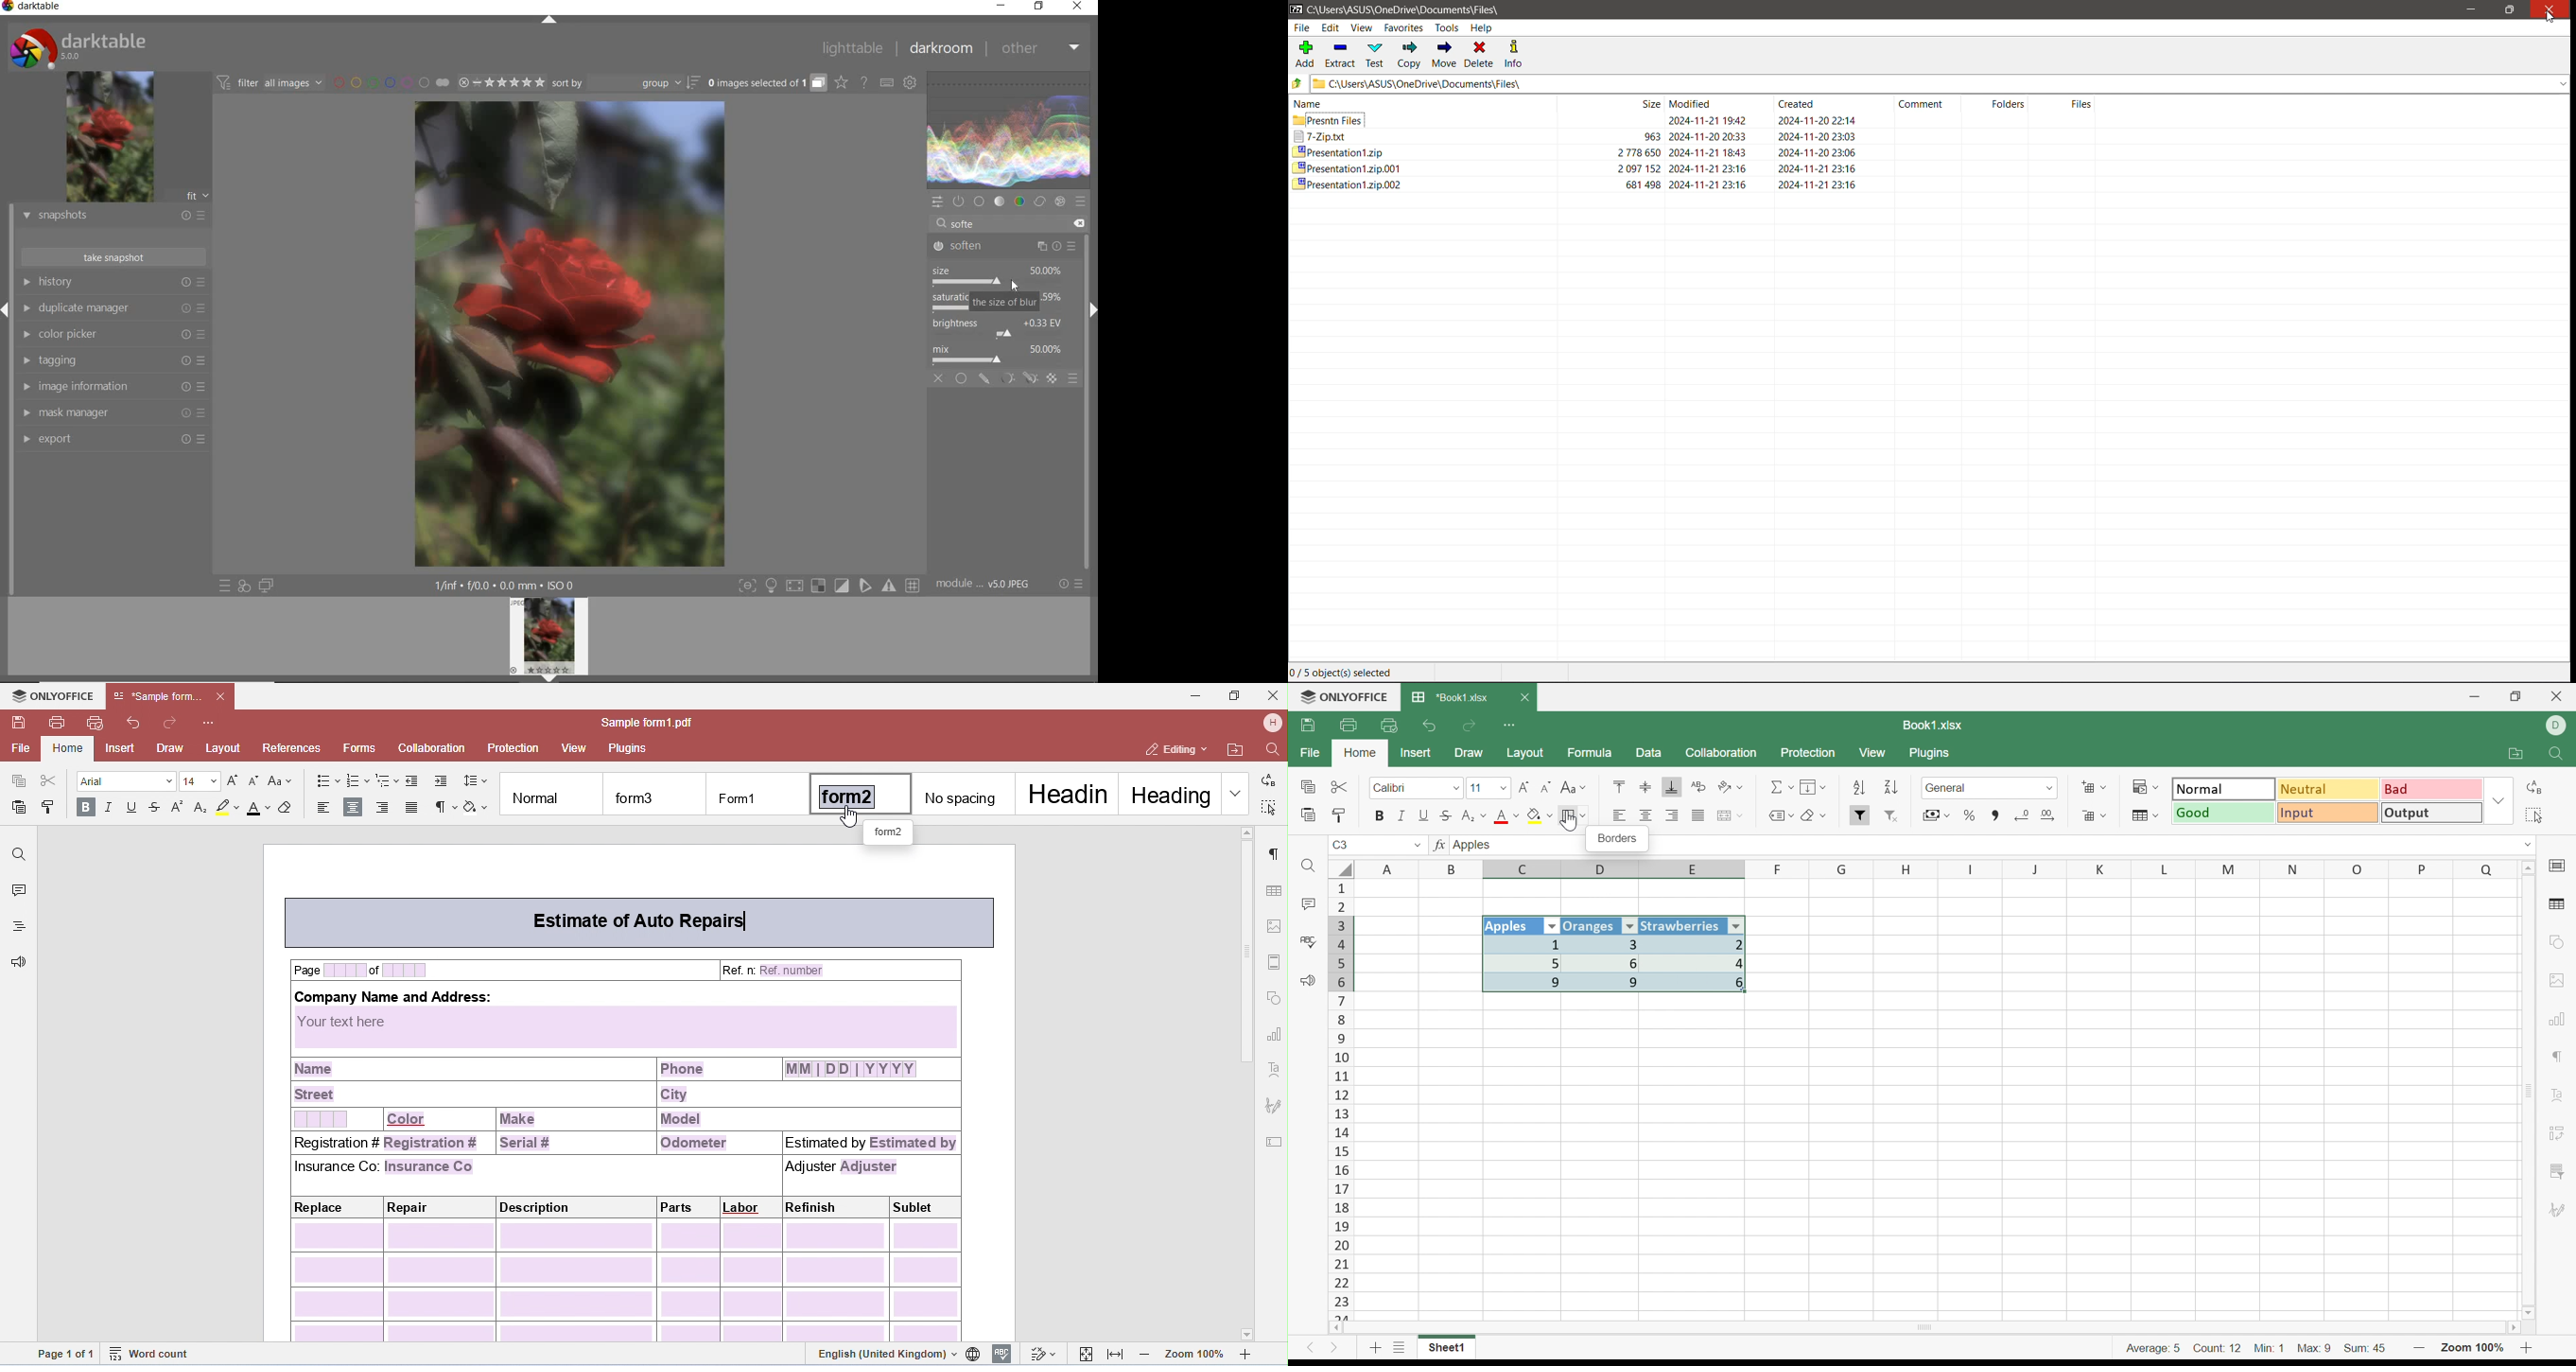  What do you see at coordinates (1390, 725) in the screenshot?
I see `Quick Print` at bounding box center [1390, 725].